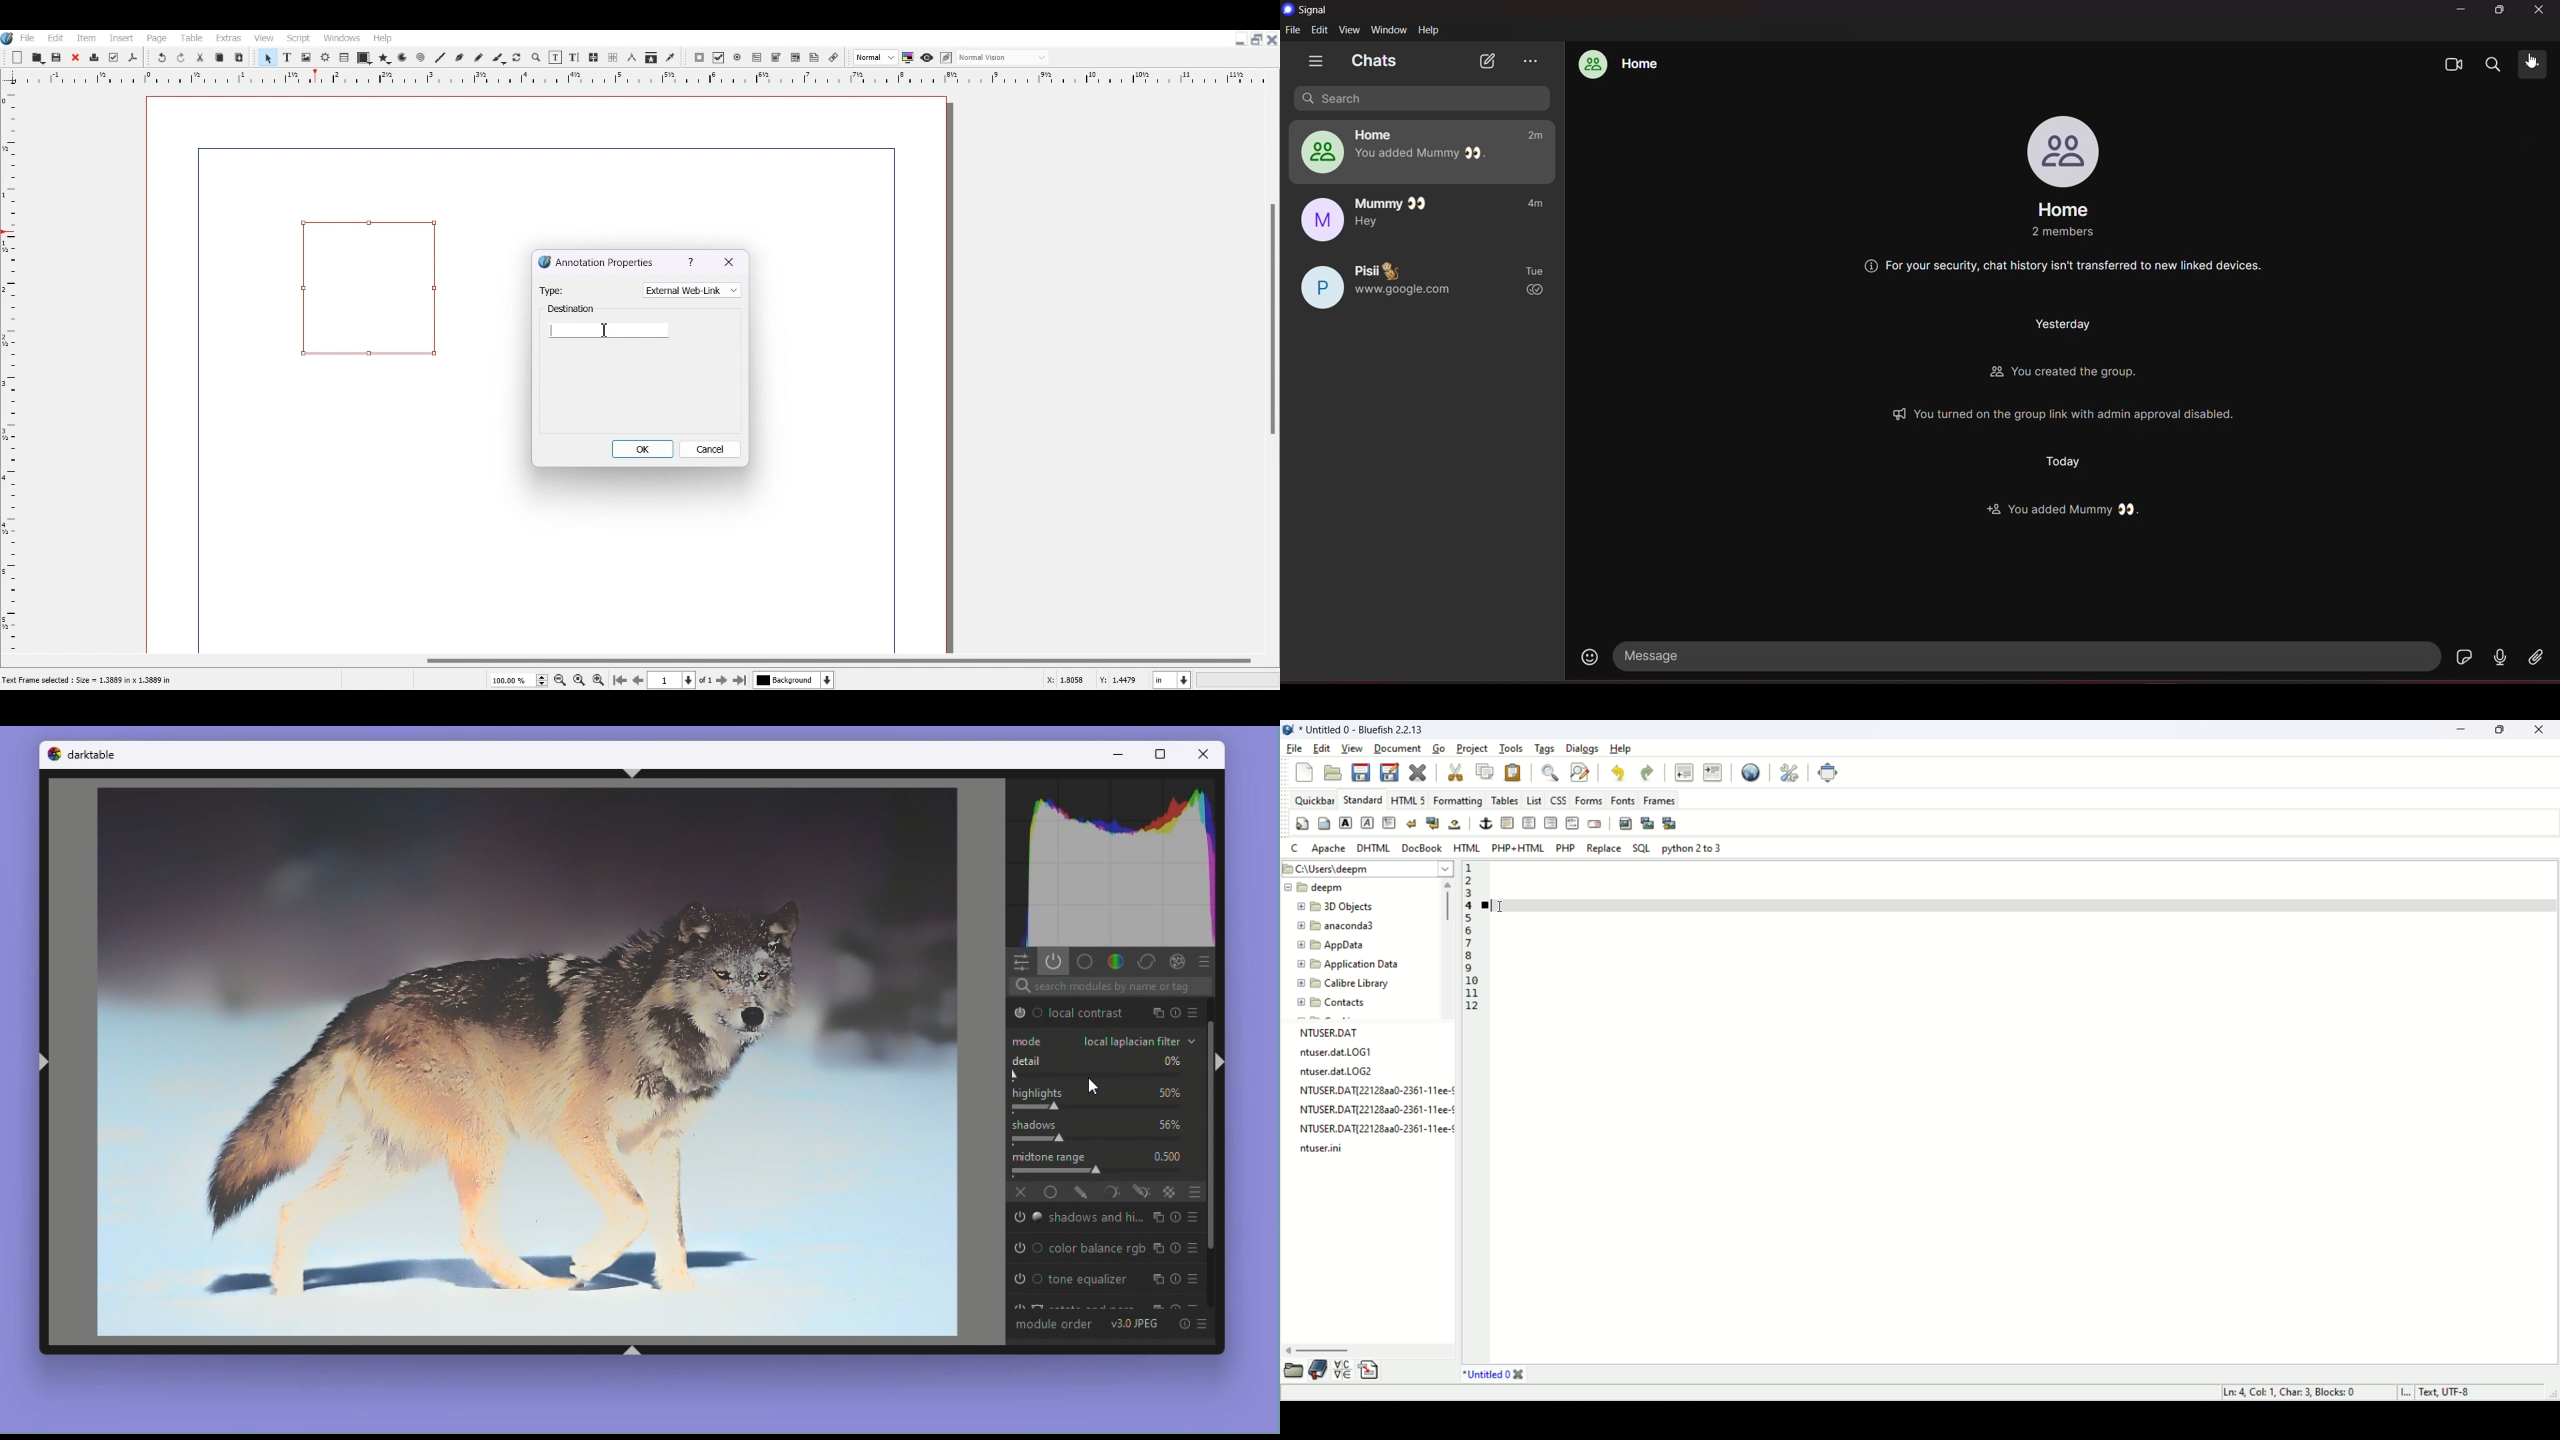 This screenshot has height=1456, width=2576. I want to click on cursor, so click(1092, 1087).